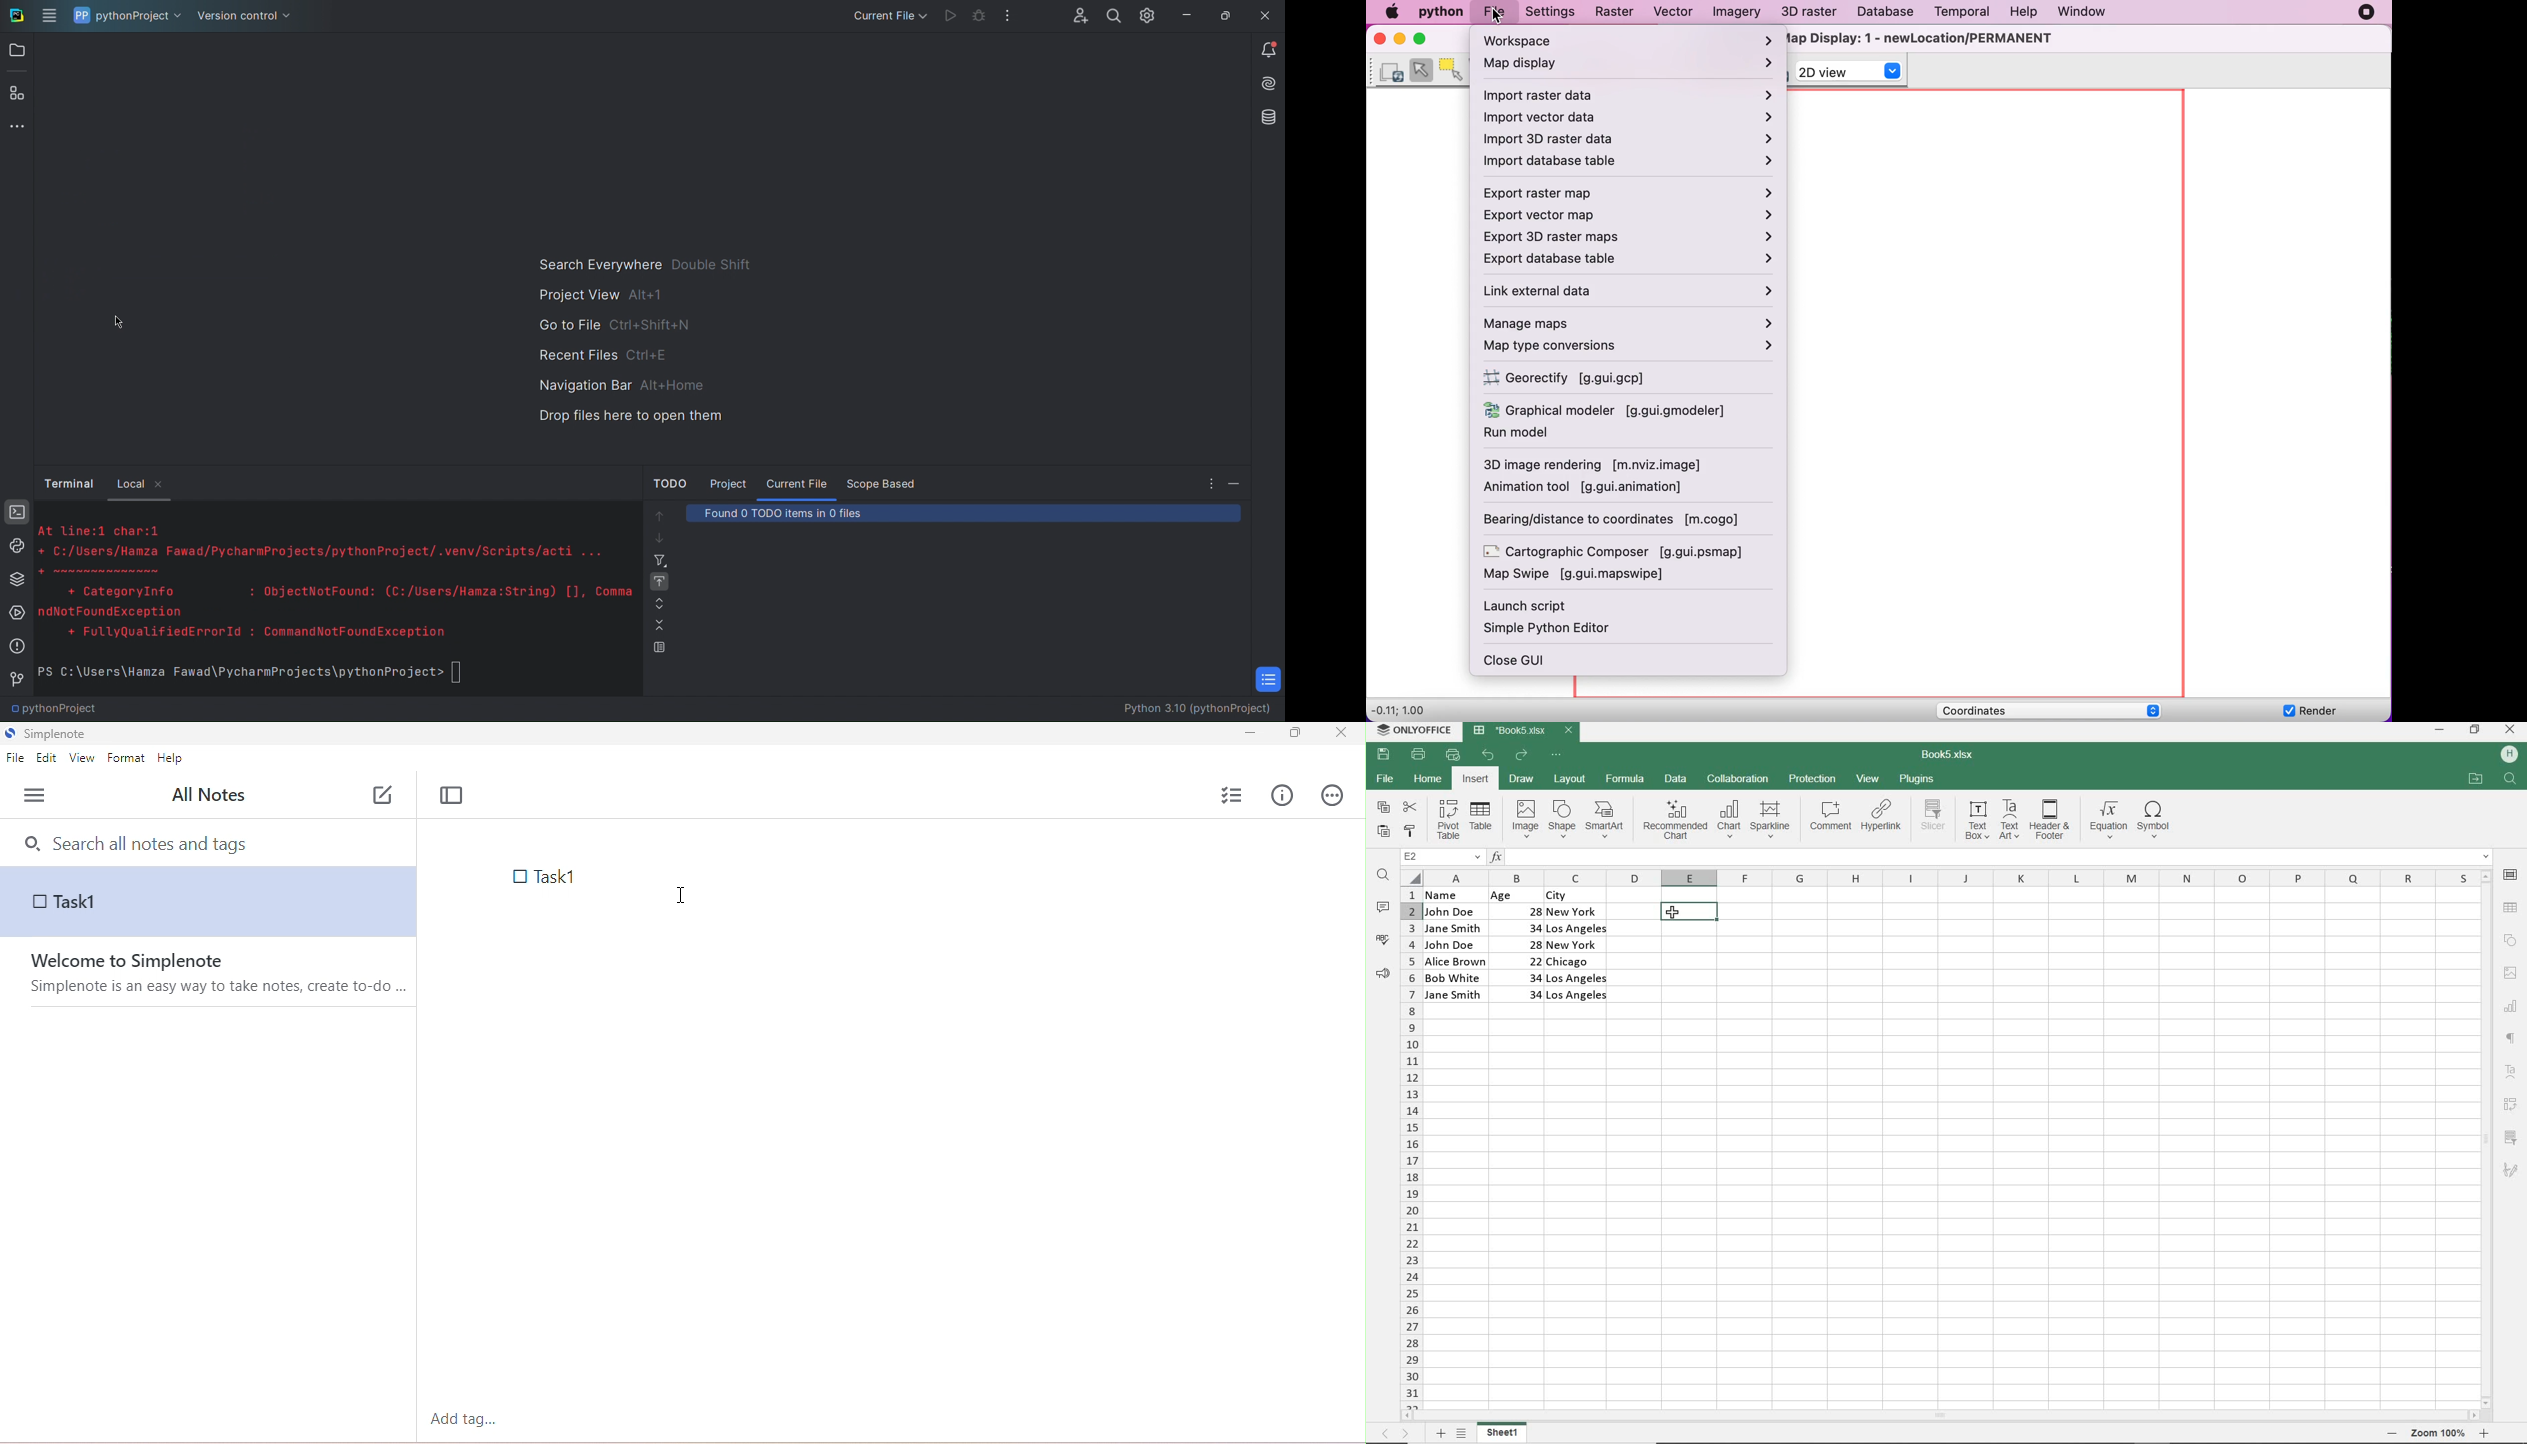 This screenshot has height=1456, width=2548. Describe the element at coordinates (1672, 914) in the screenshot. I see `CURSOR` at that location.